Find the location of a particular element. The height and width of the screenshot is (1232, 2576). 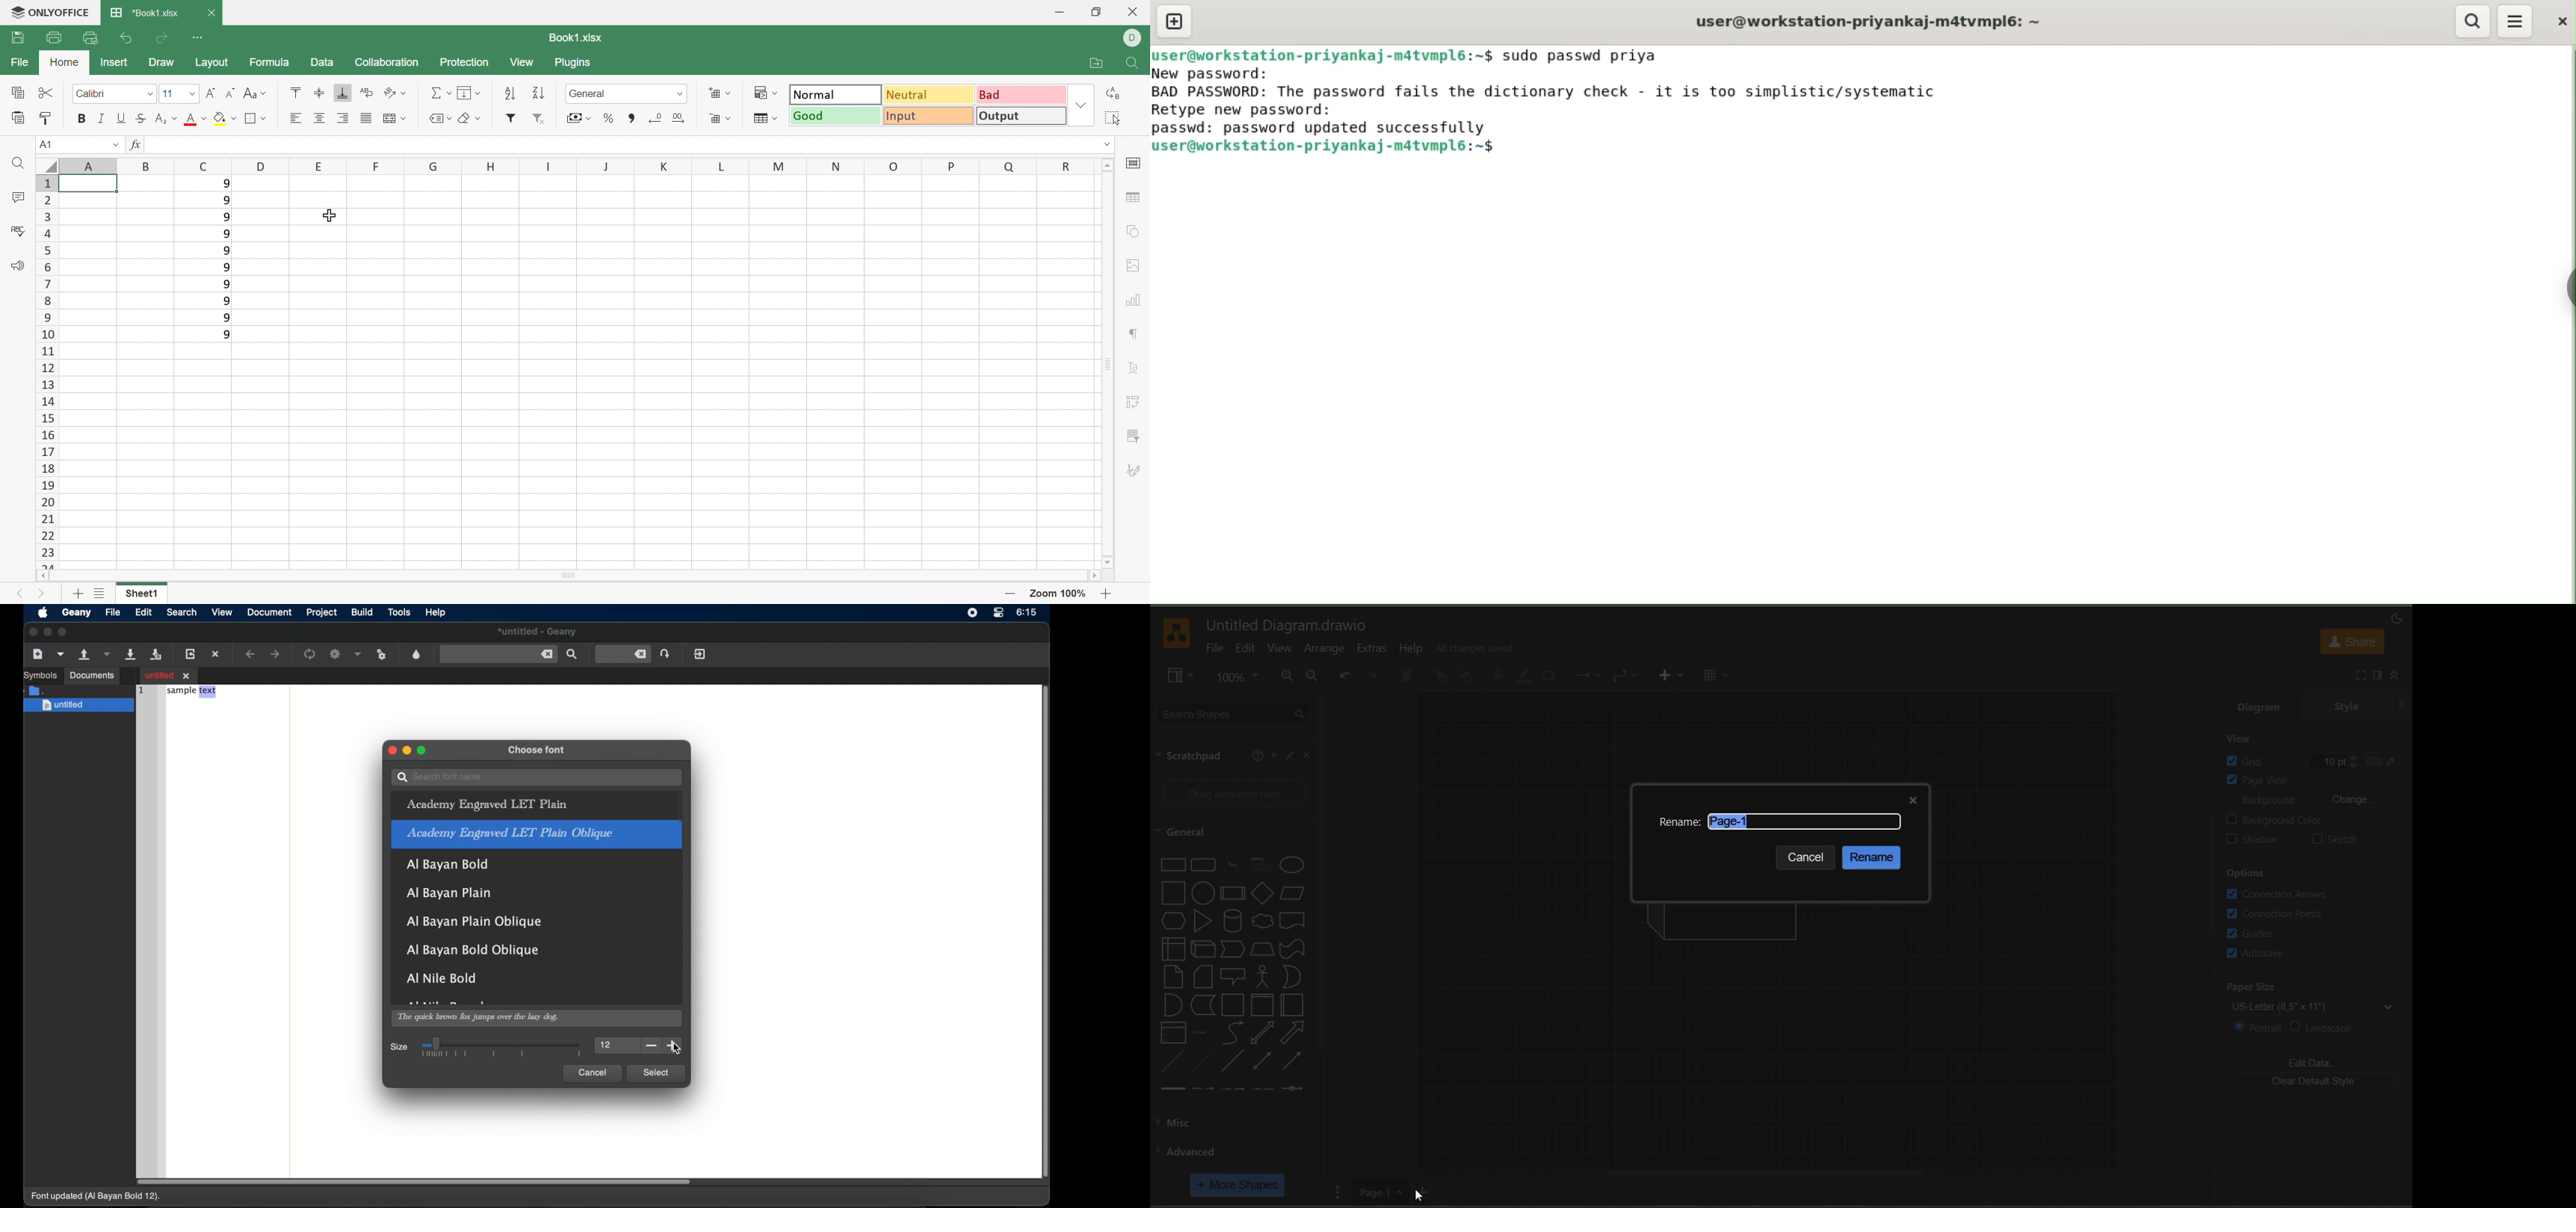

Cursor on insert page is located at coordinates (1426, 1190).